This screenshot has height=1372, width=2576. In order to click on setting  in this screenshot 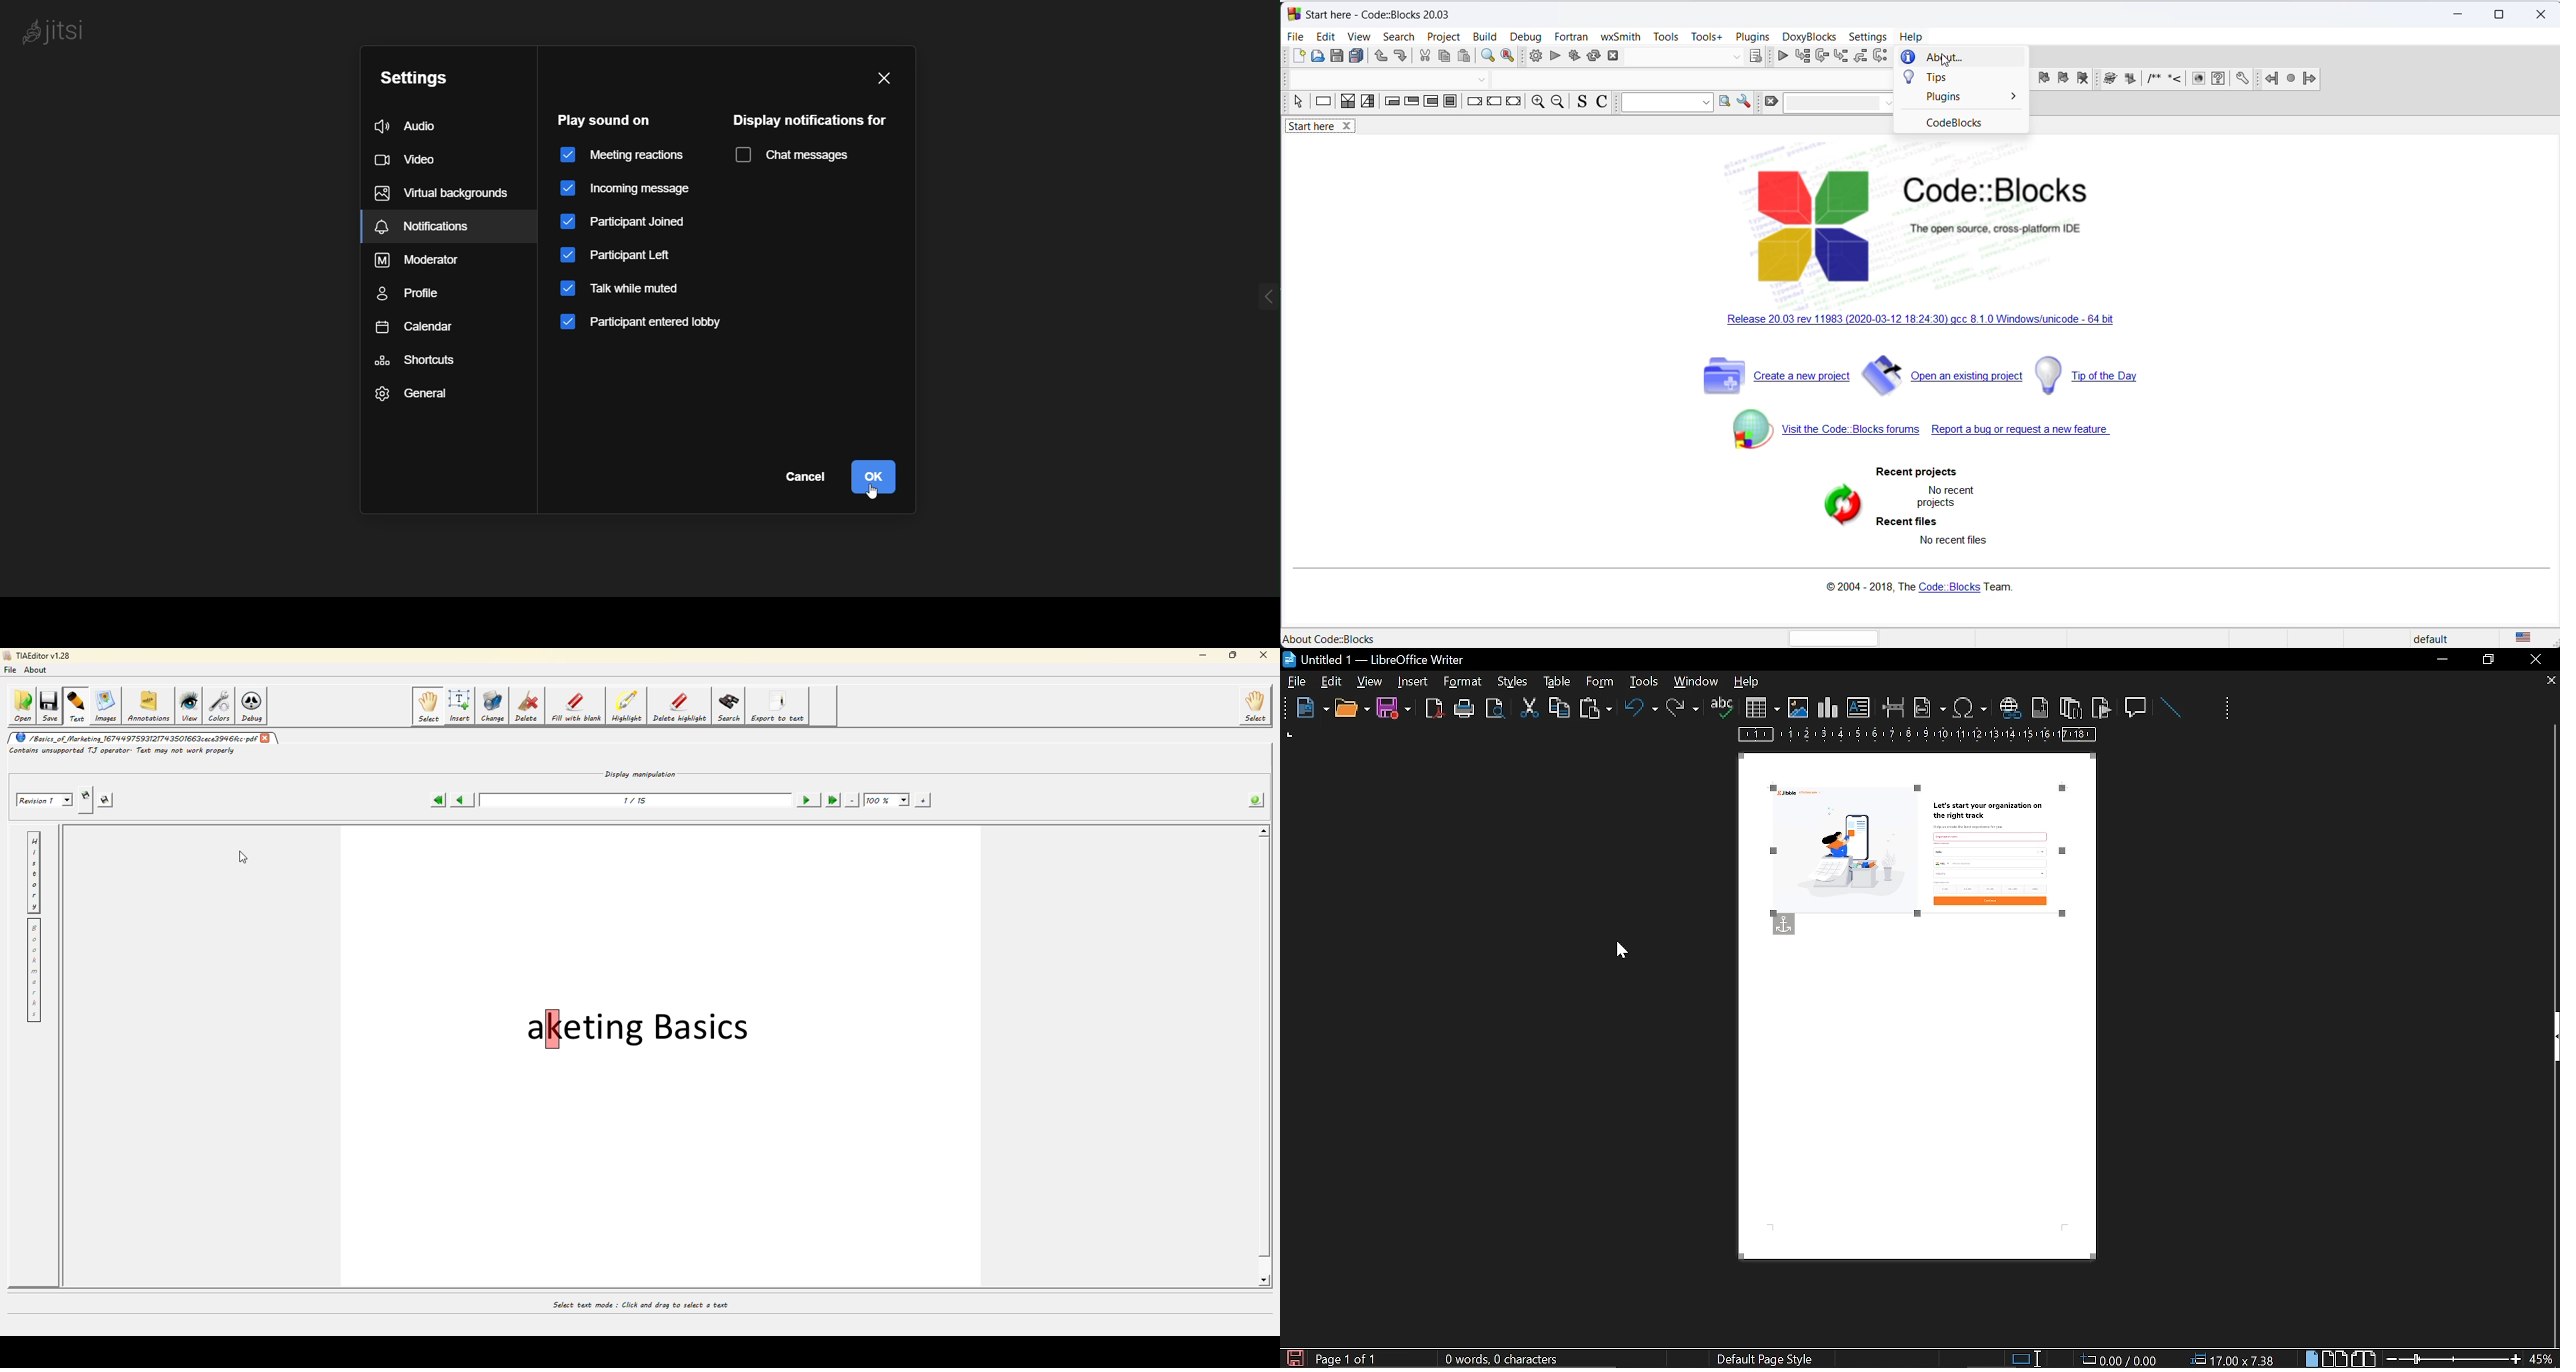, I will do `click(417, 77)`.